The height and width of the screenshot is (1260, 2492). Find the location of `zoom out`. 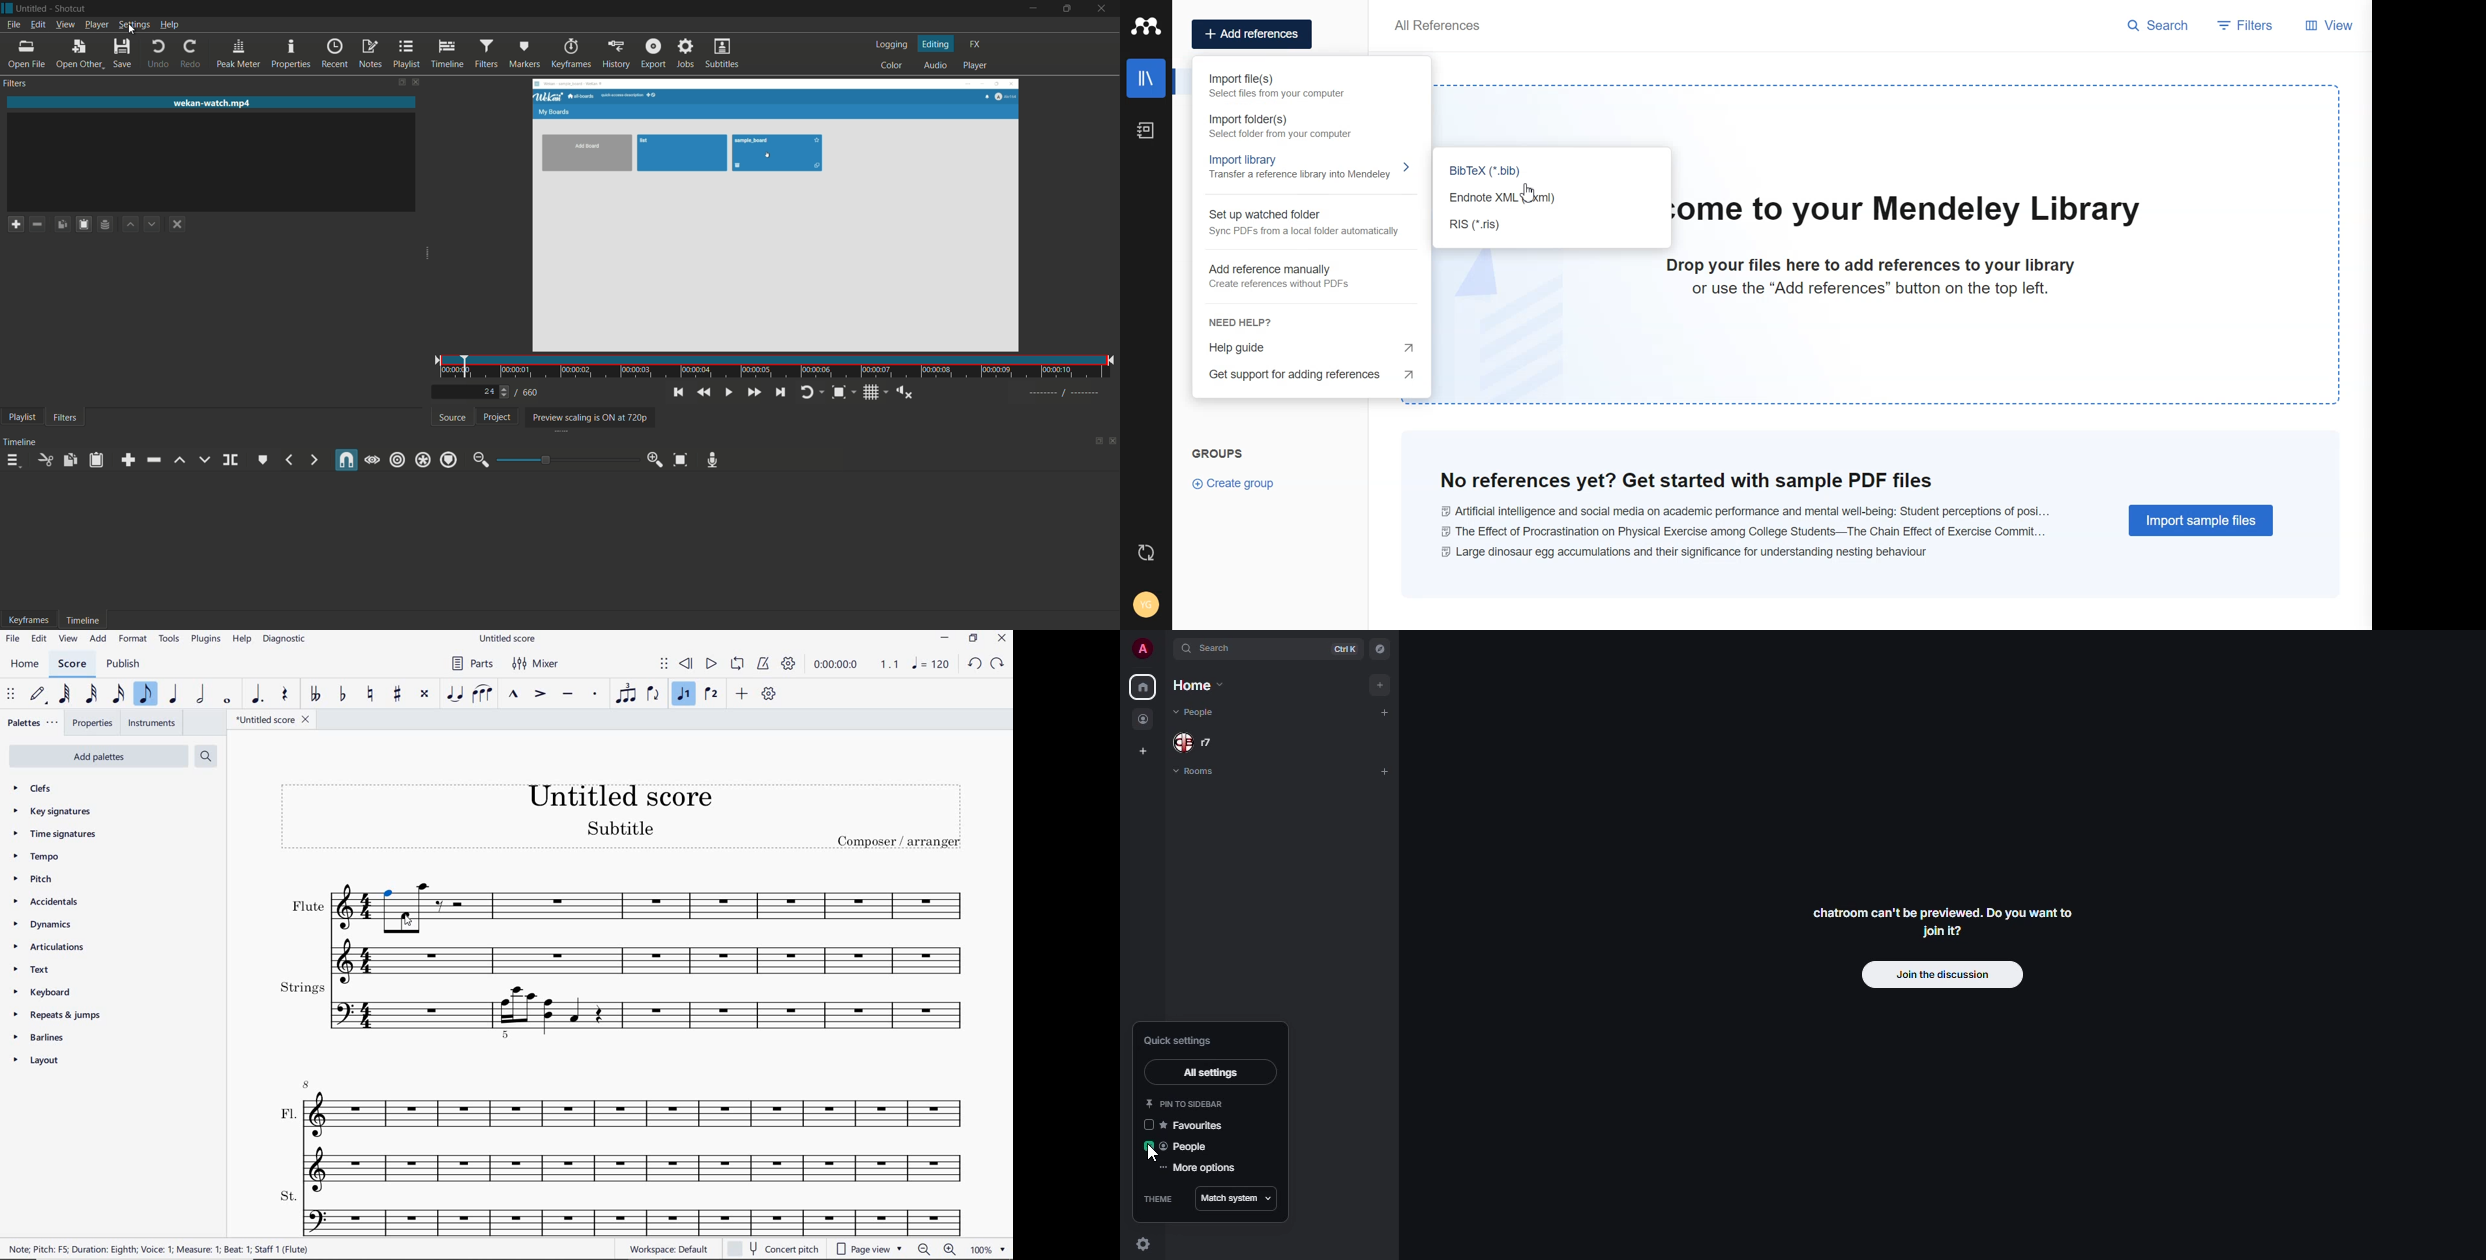

zoom out is located at coordinates (479, 461).